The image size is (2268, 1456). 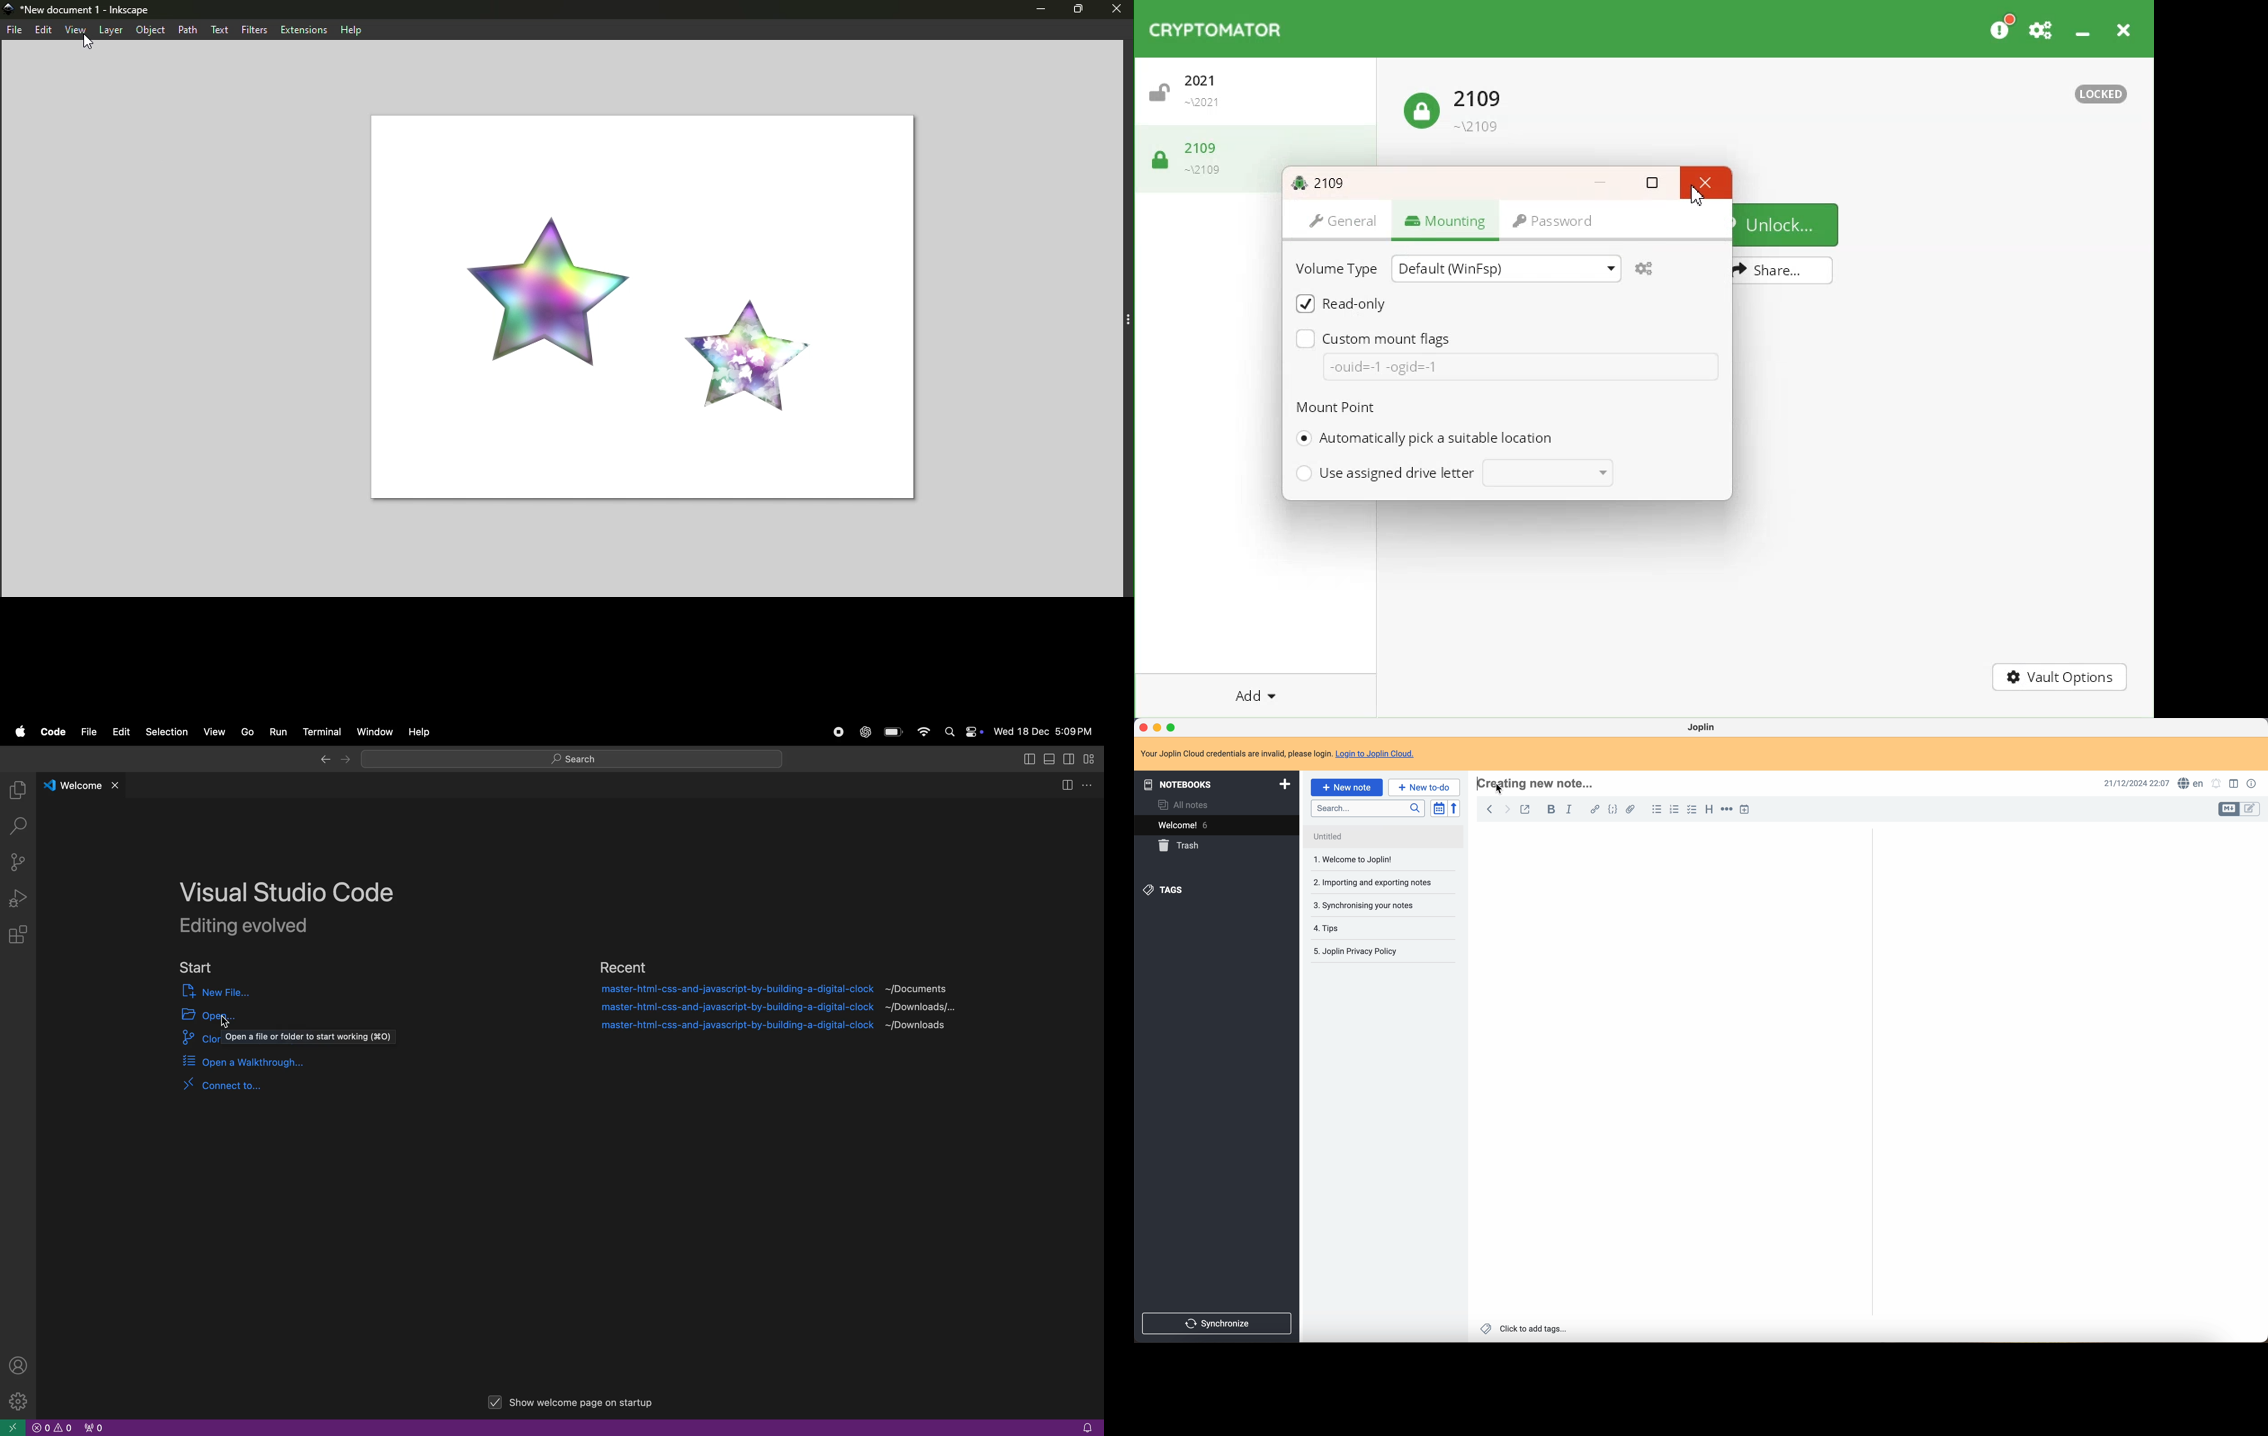 What do you see at coordinates (2261, 995) in the screenshot?
I see `scroll bar` at bounding box center [2261, 995].